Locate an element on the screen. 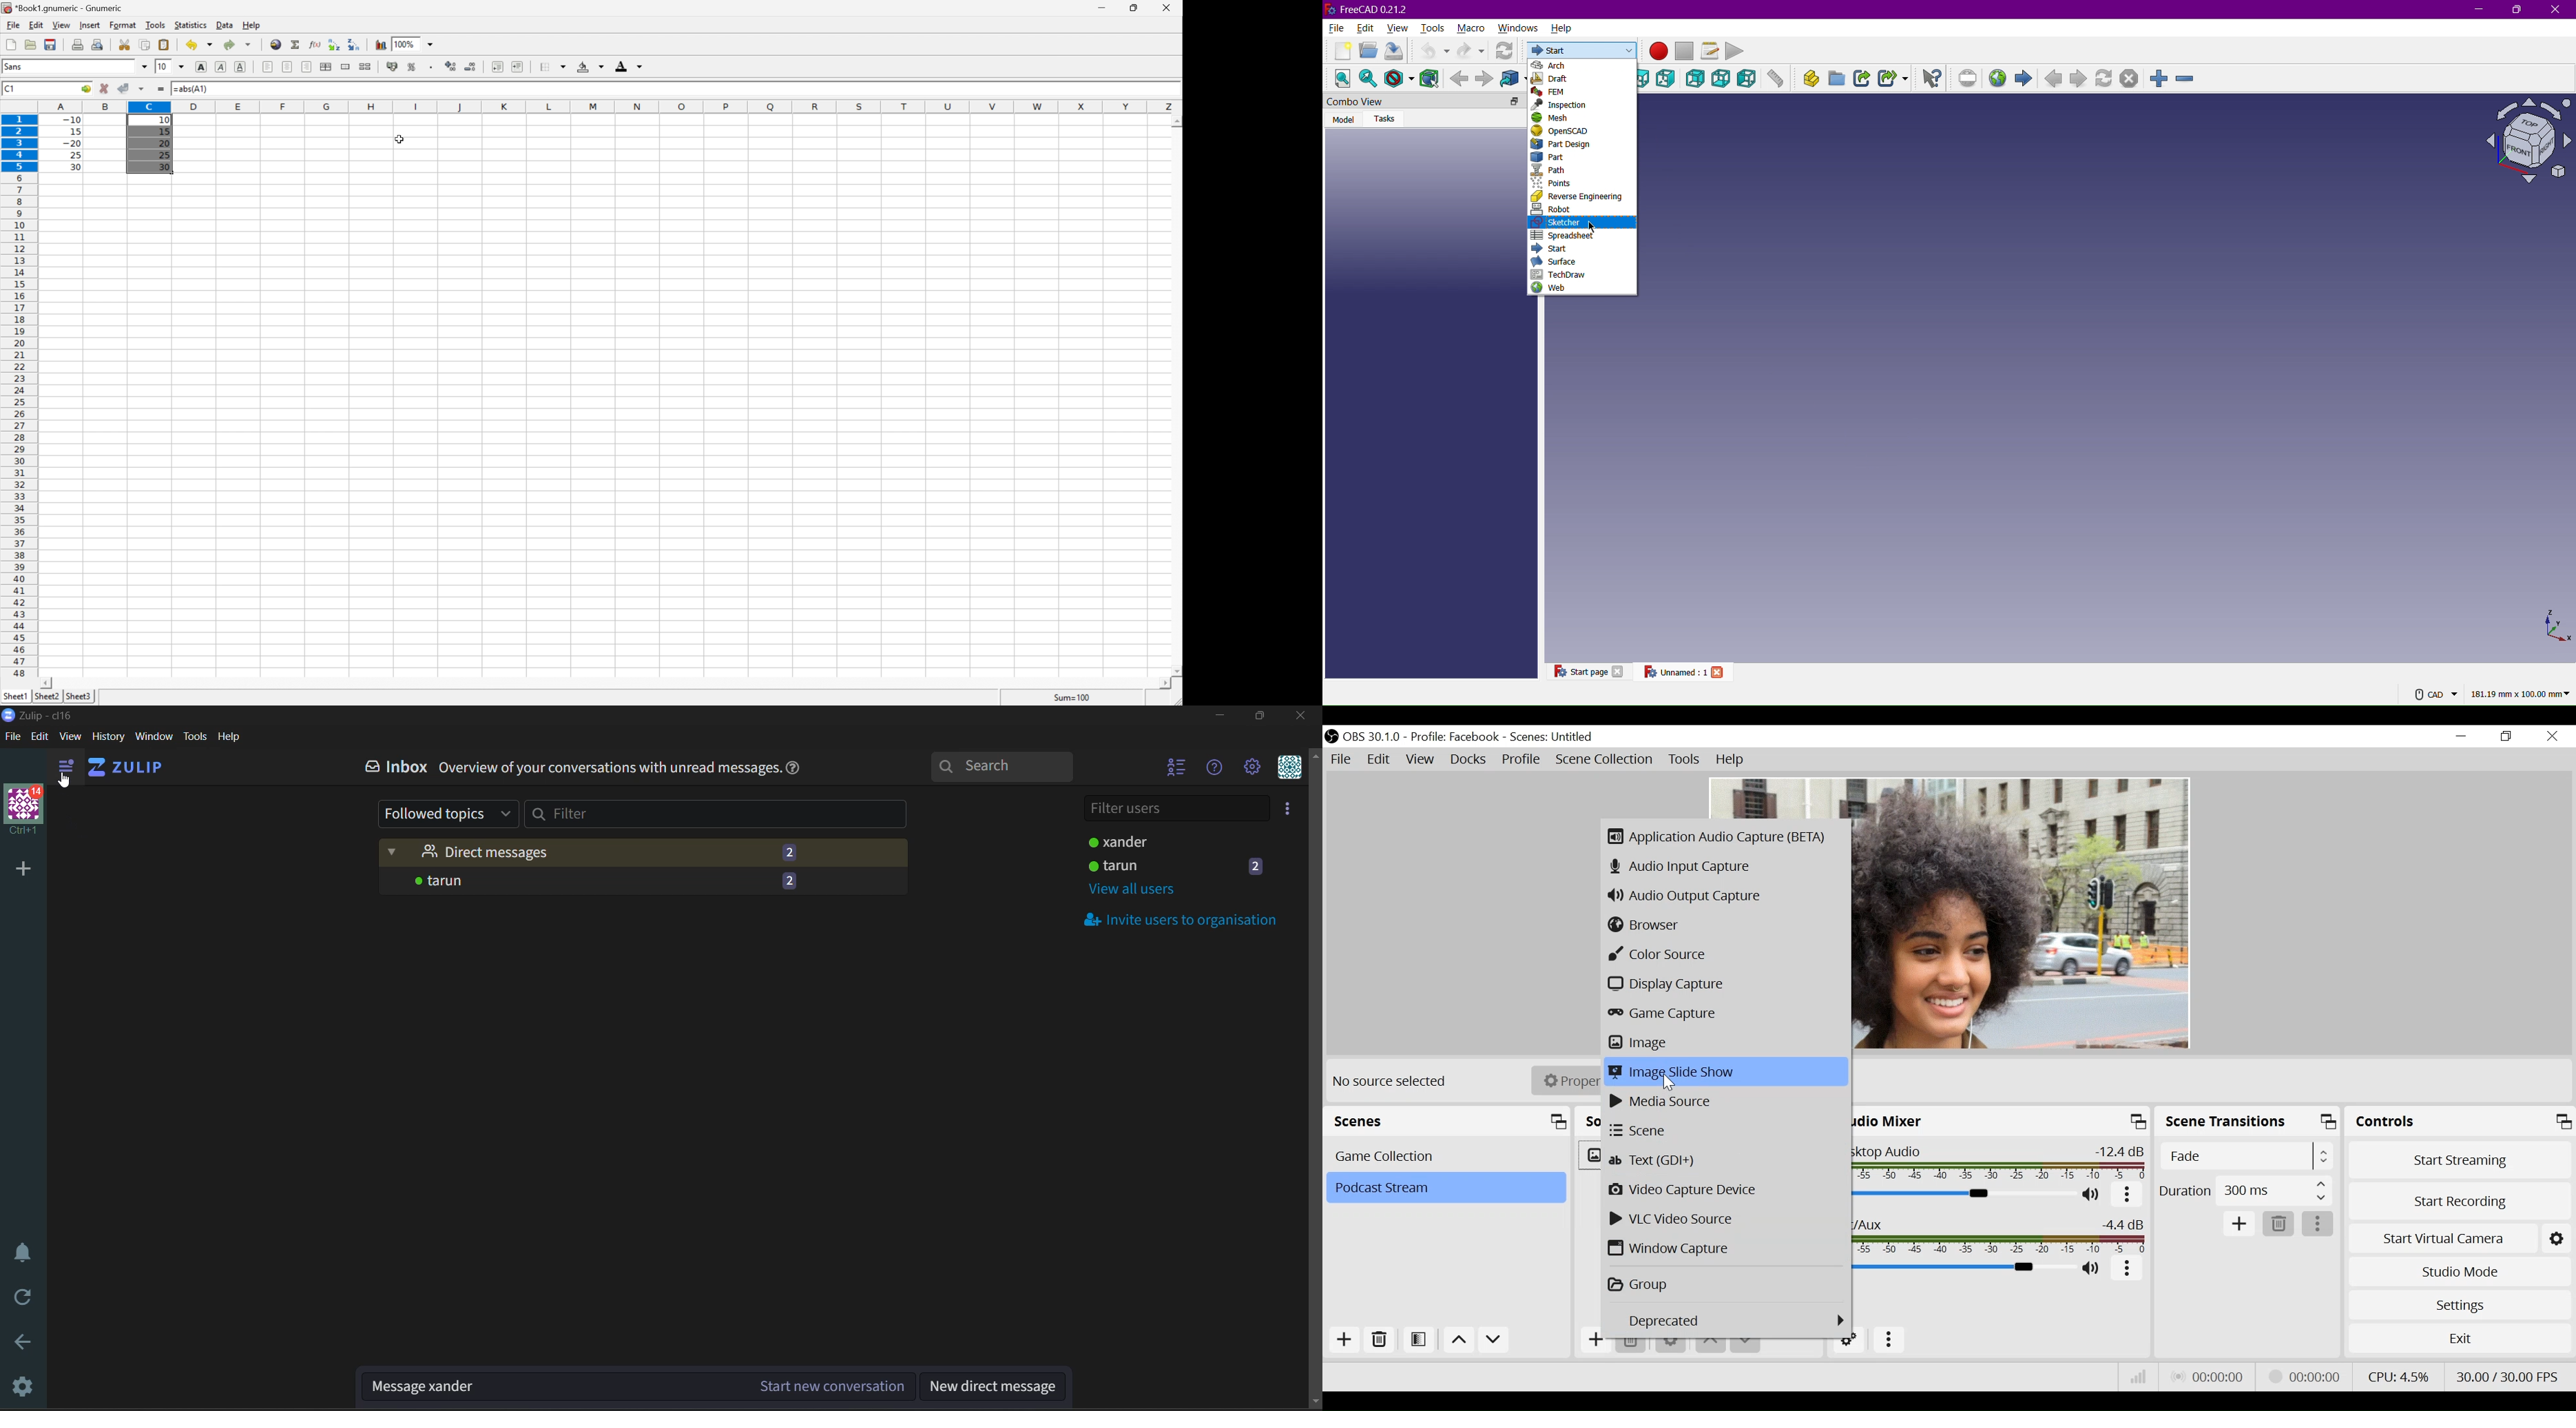 The image size is (2576, 1428). Path is located at coordinates (1551, 171).